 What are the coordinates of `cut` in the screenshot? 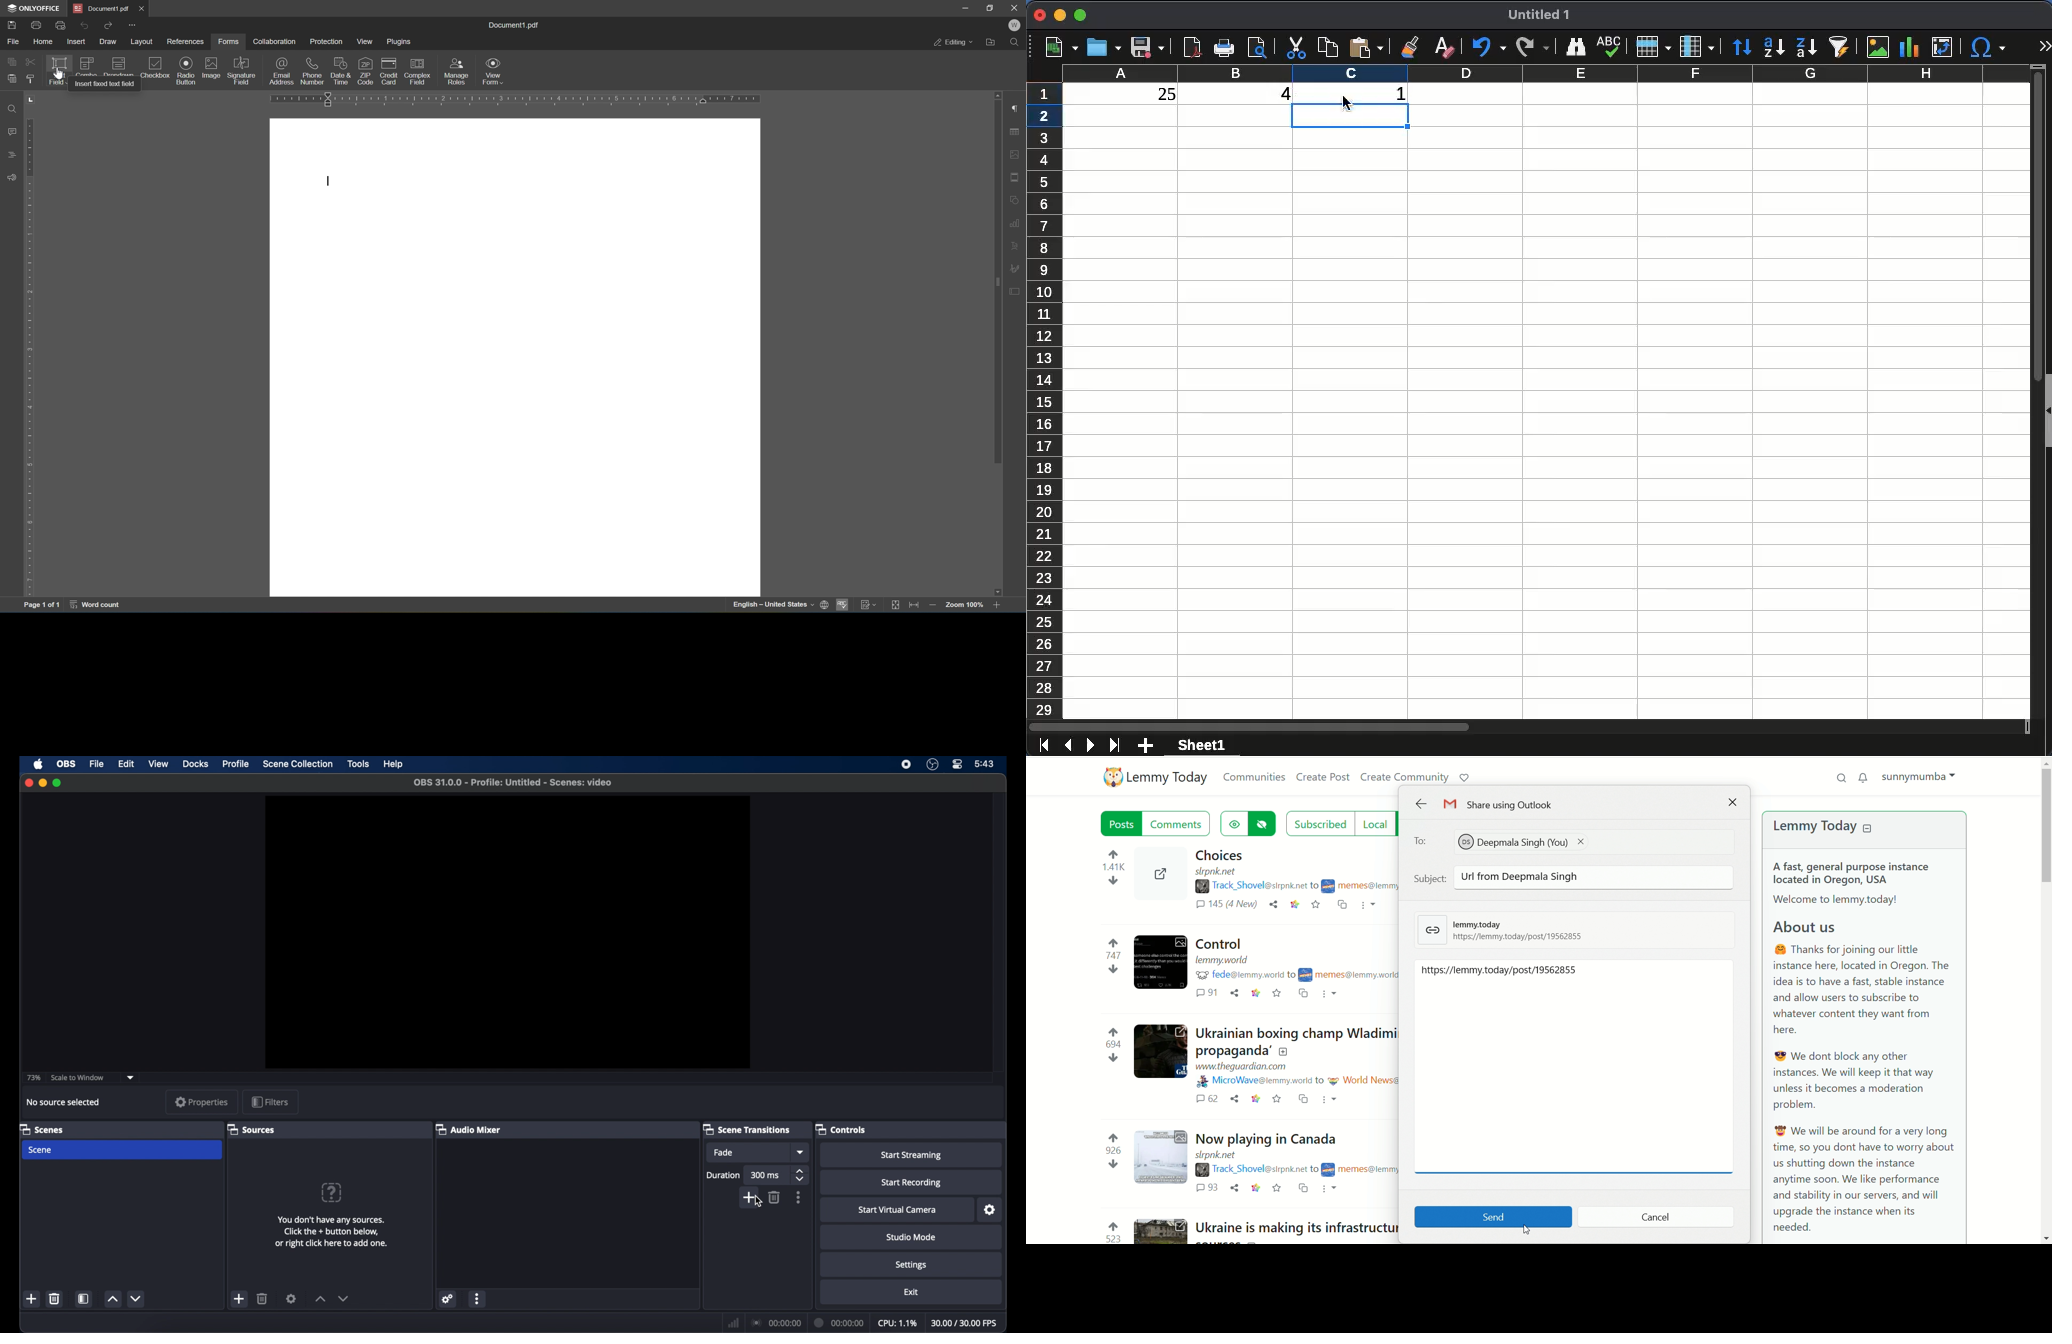 It's located at (1295, 49).